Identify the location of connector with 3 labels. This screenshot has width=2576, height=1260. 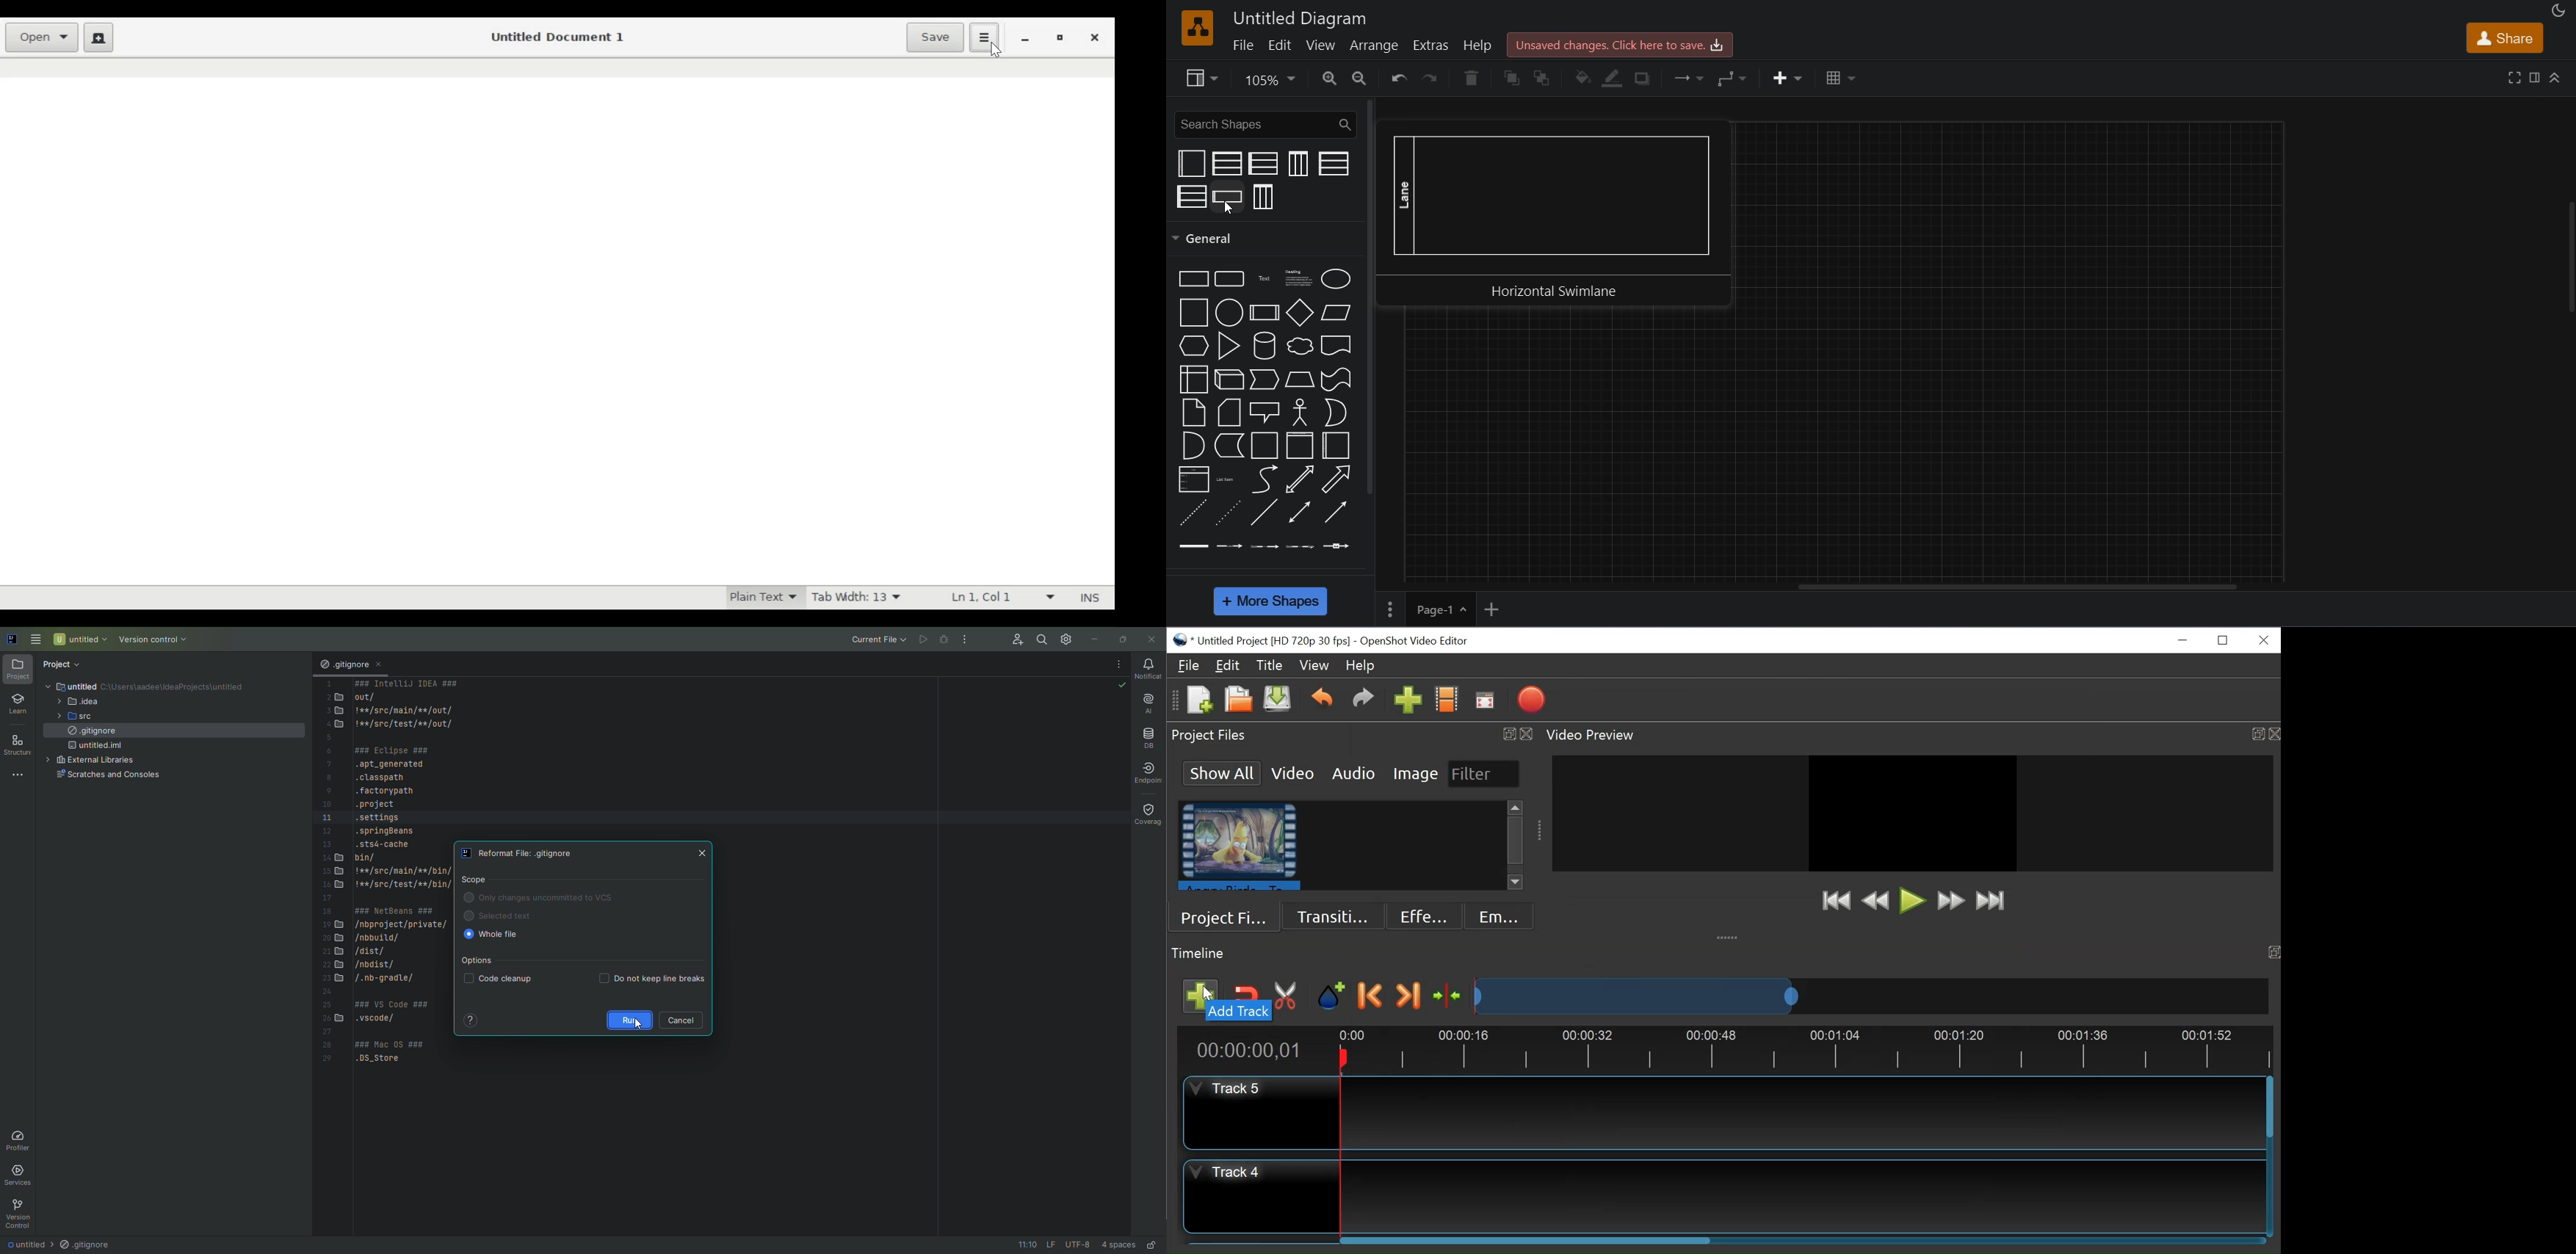
(1300, 547).